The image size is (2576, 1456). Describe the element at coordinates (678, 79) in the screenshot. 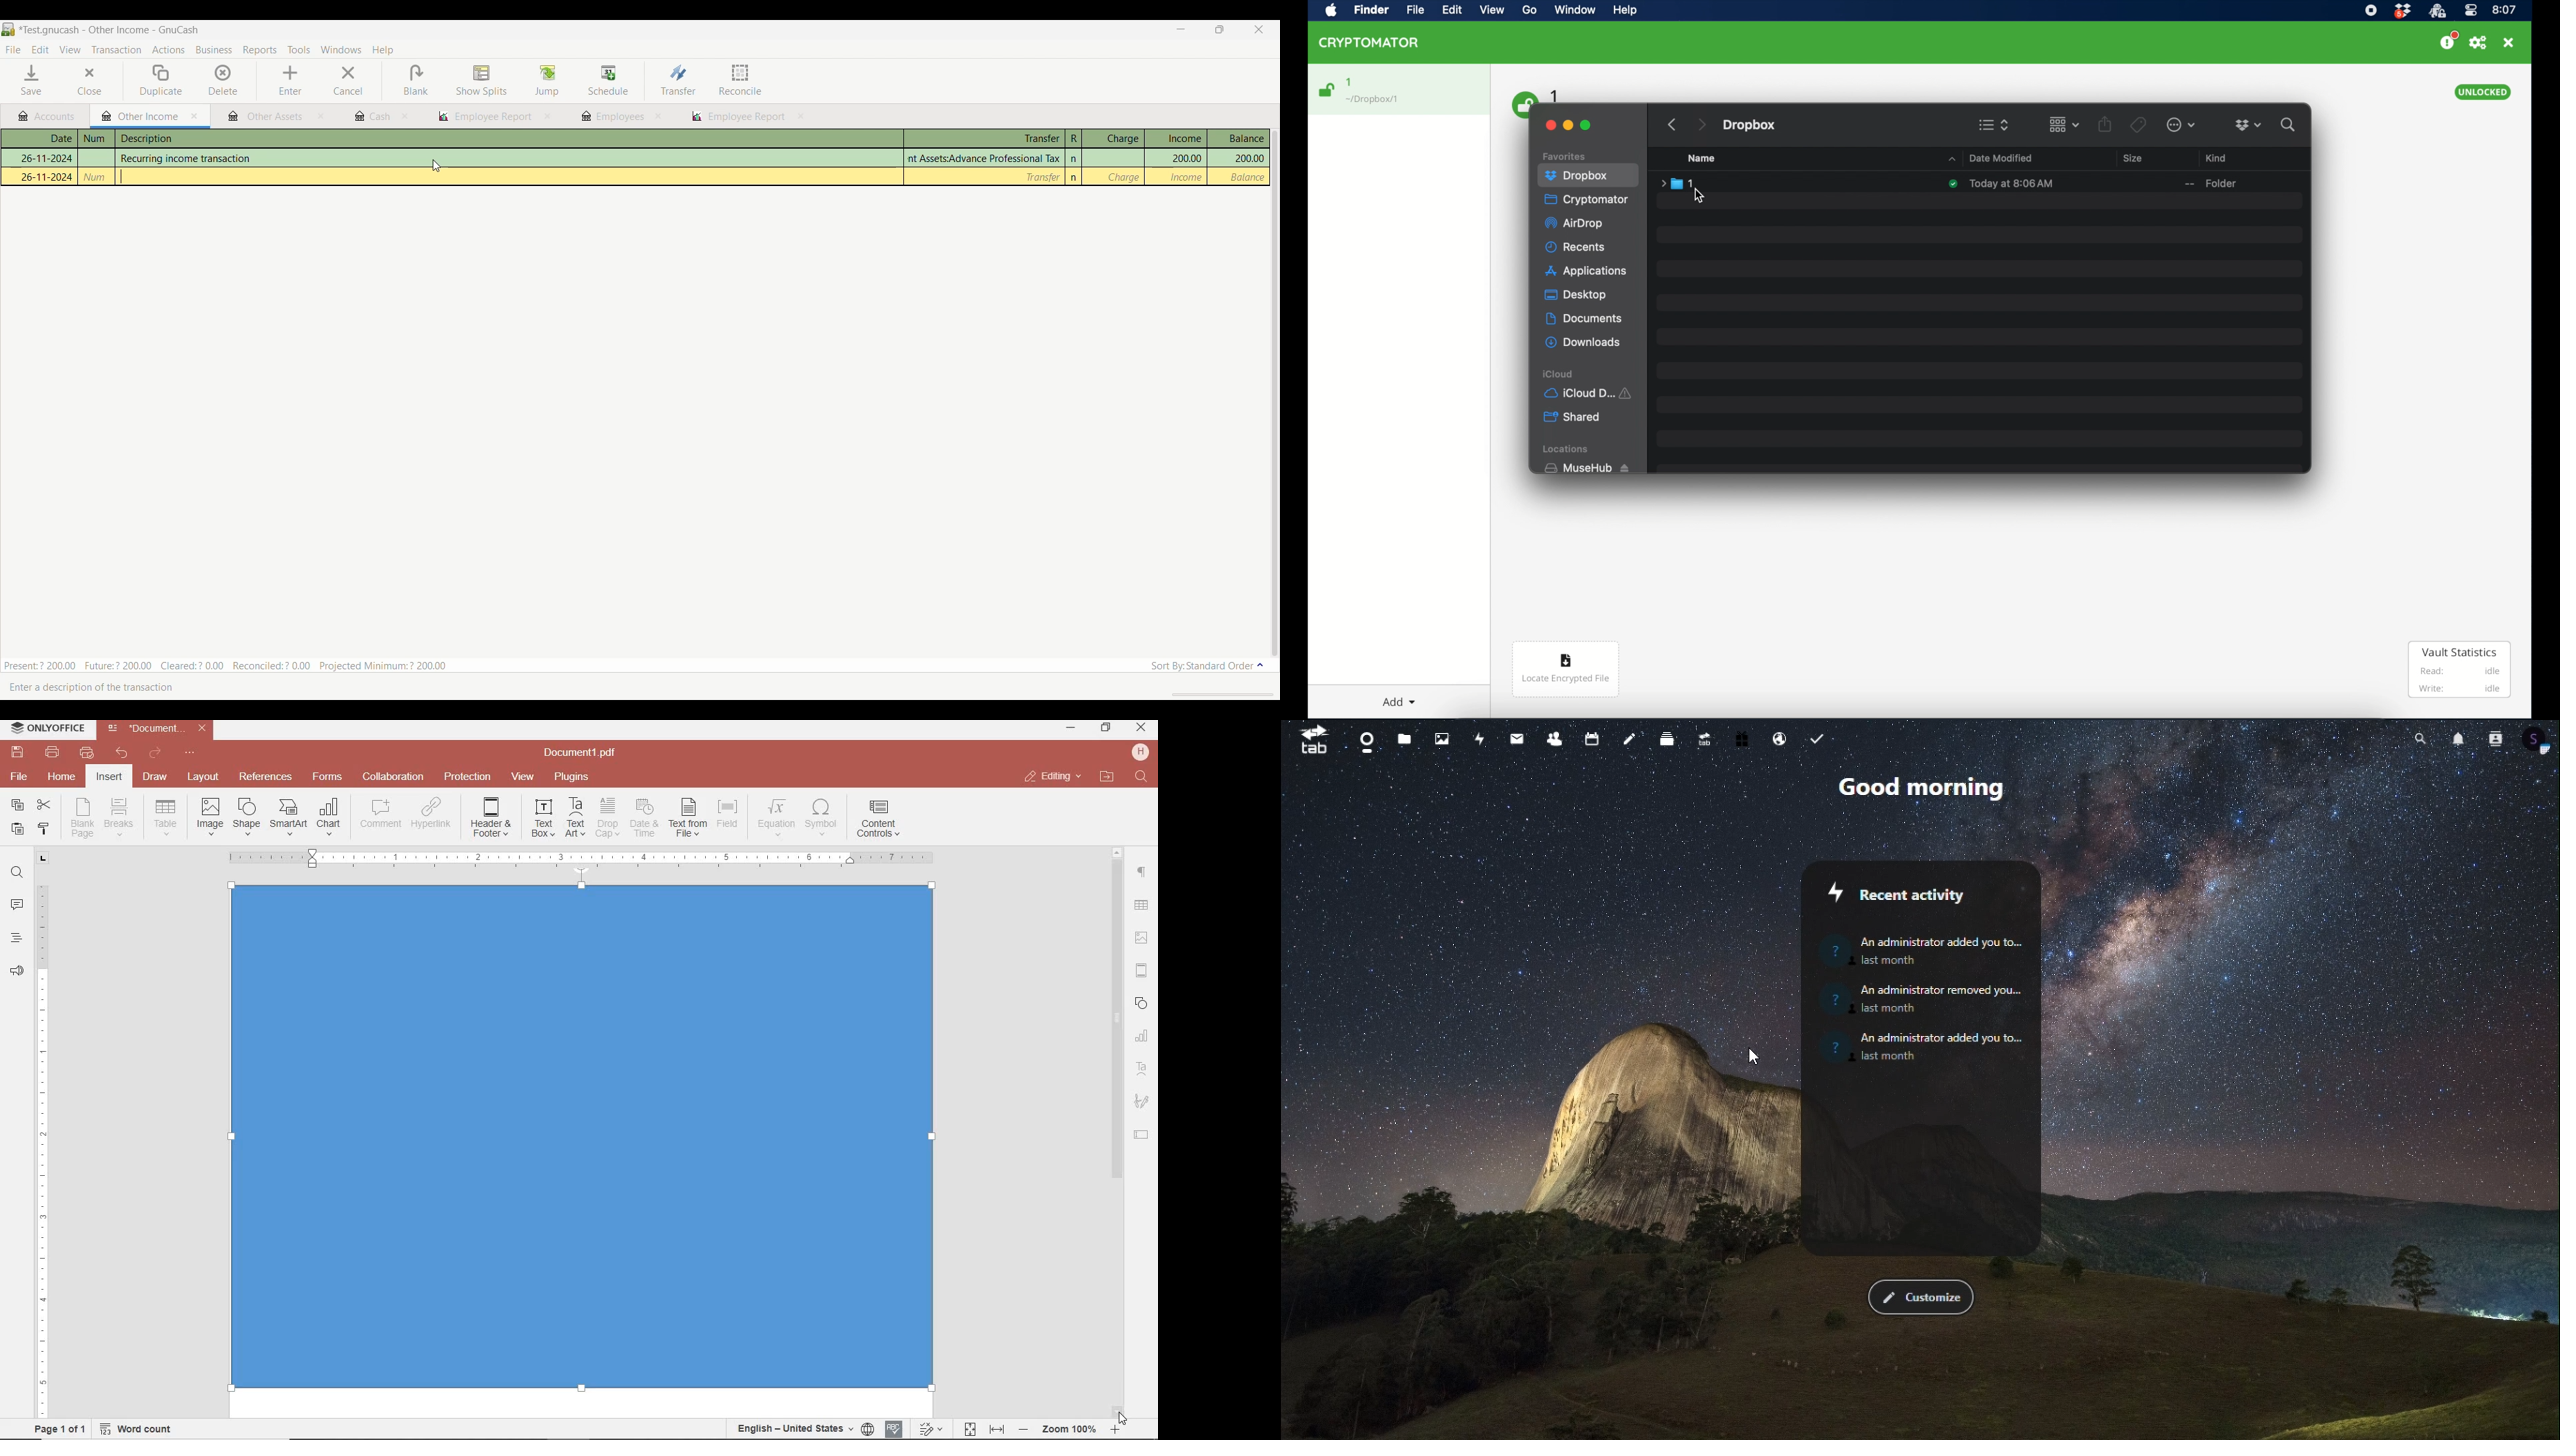

I see `Transfer` at that location.